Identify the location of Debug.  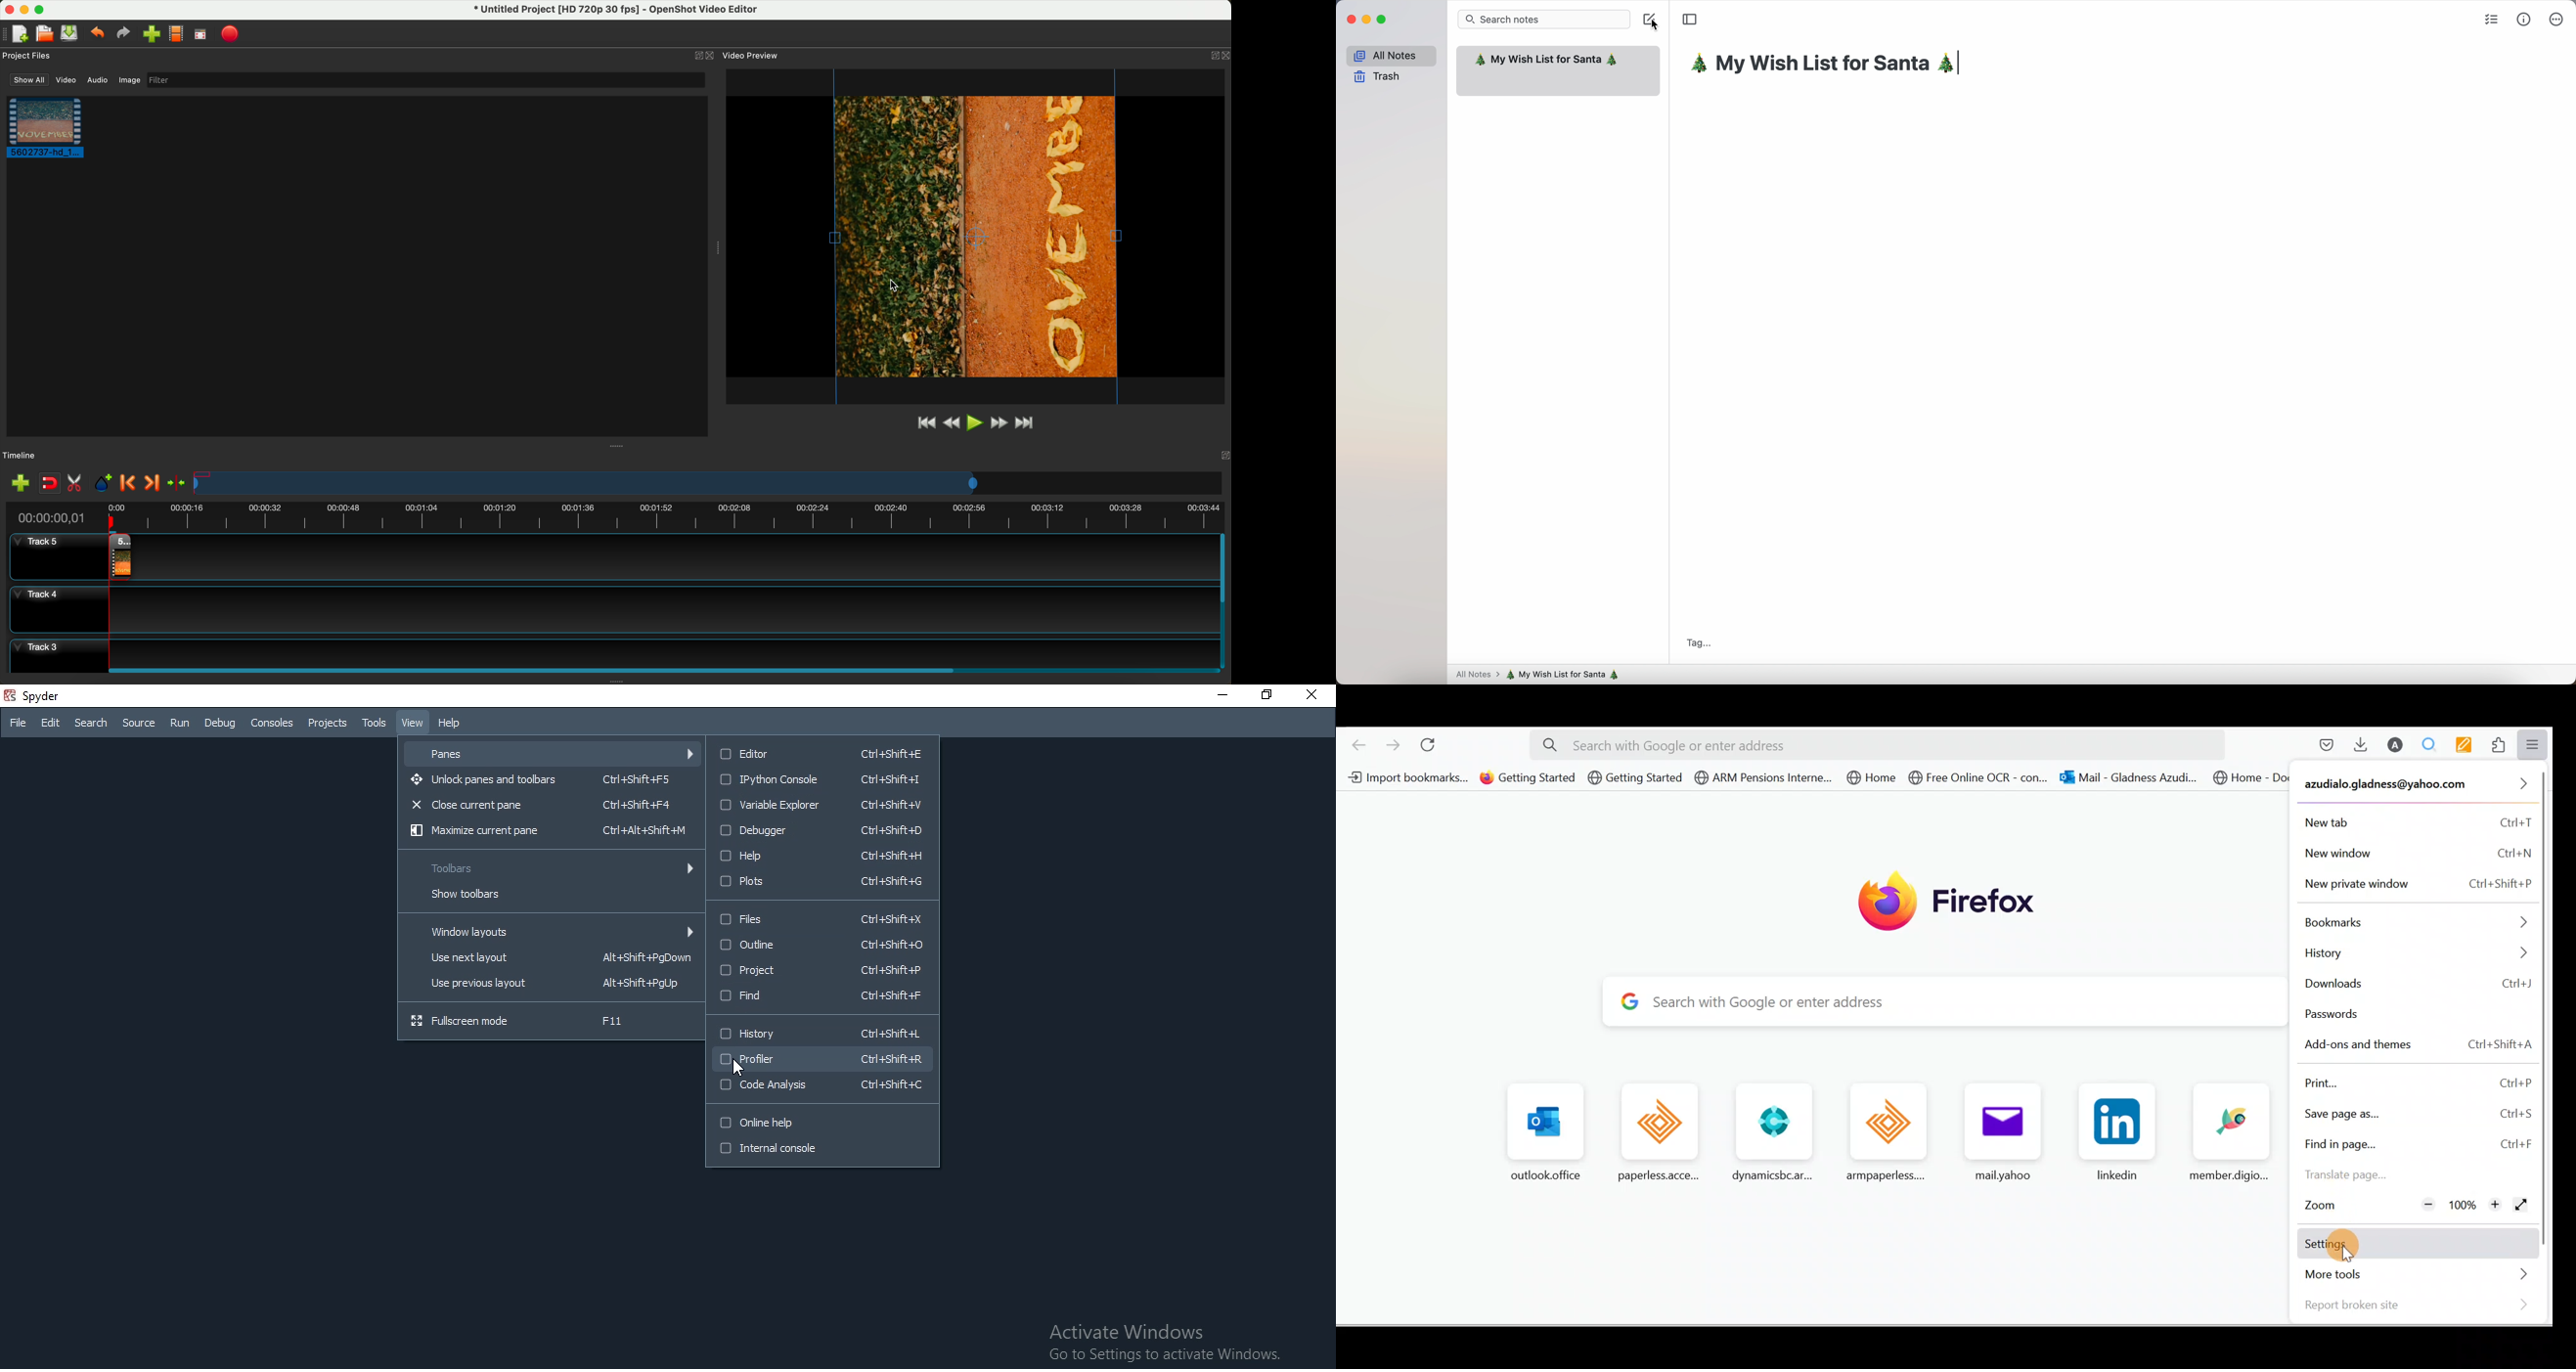
(222, 725).